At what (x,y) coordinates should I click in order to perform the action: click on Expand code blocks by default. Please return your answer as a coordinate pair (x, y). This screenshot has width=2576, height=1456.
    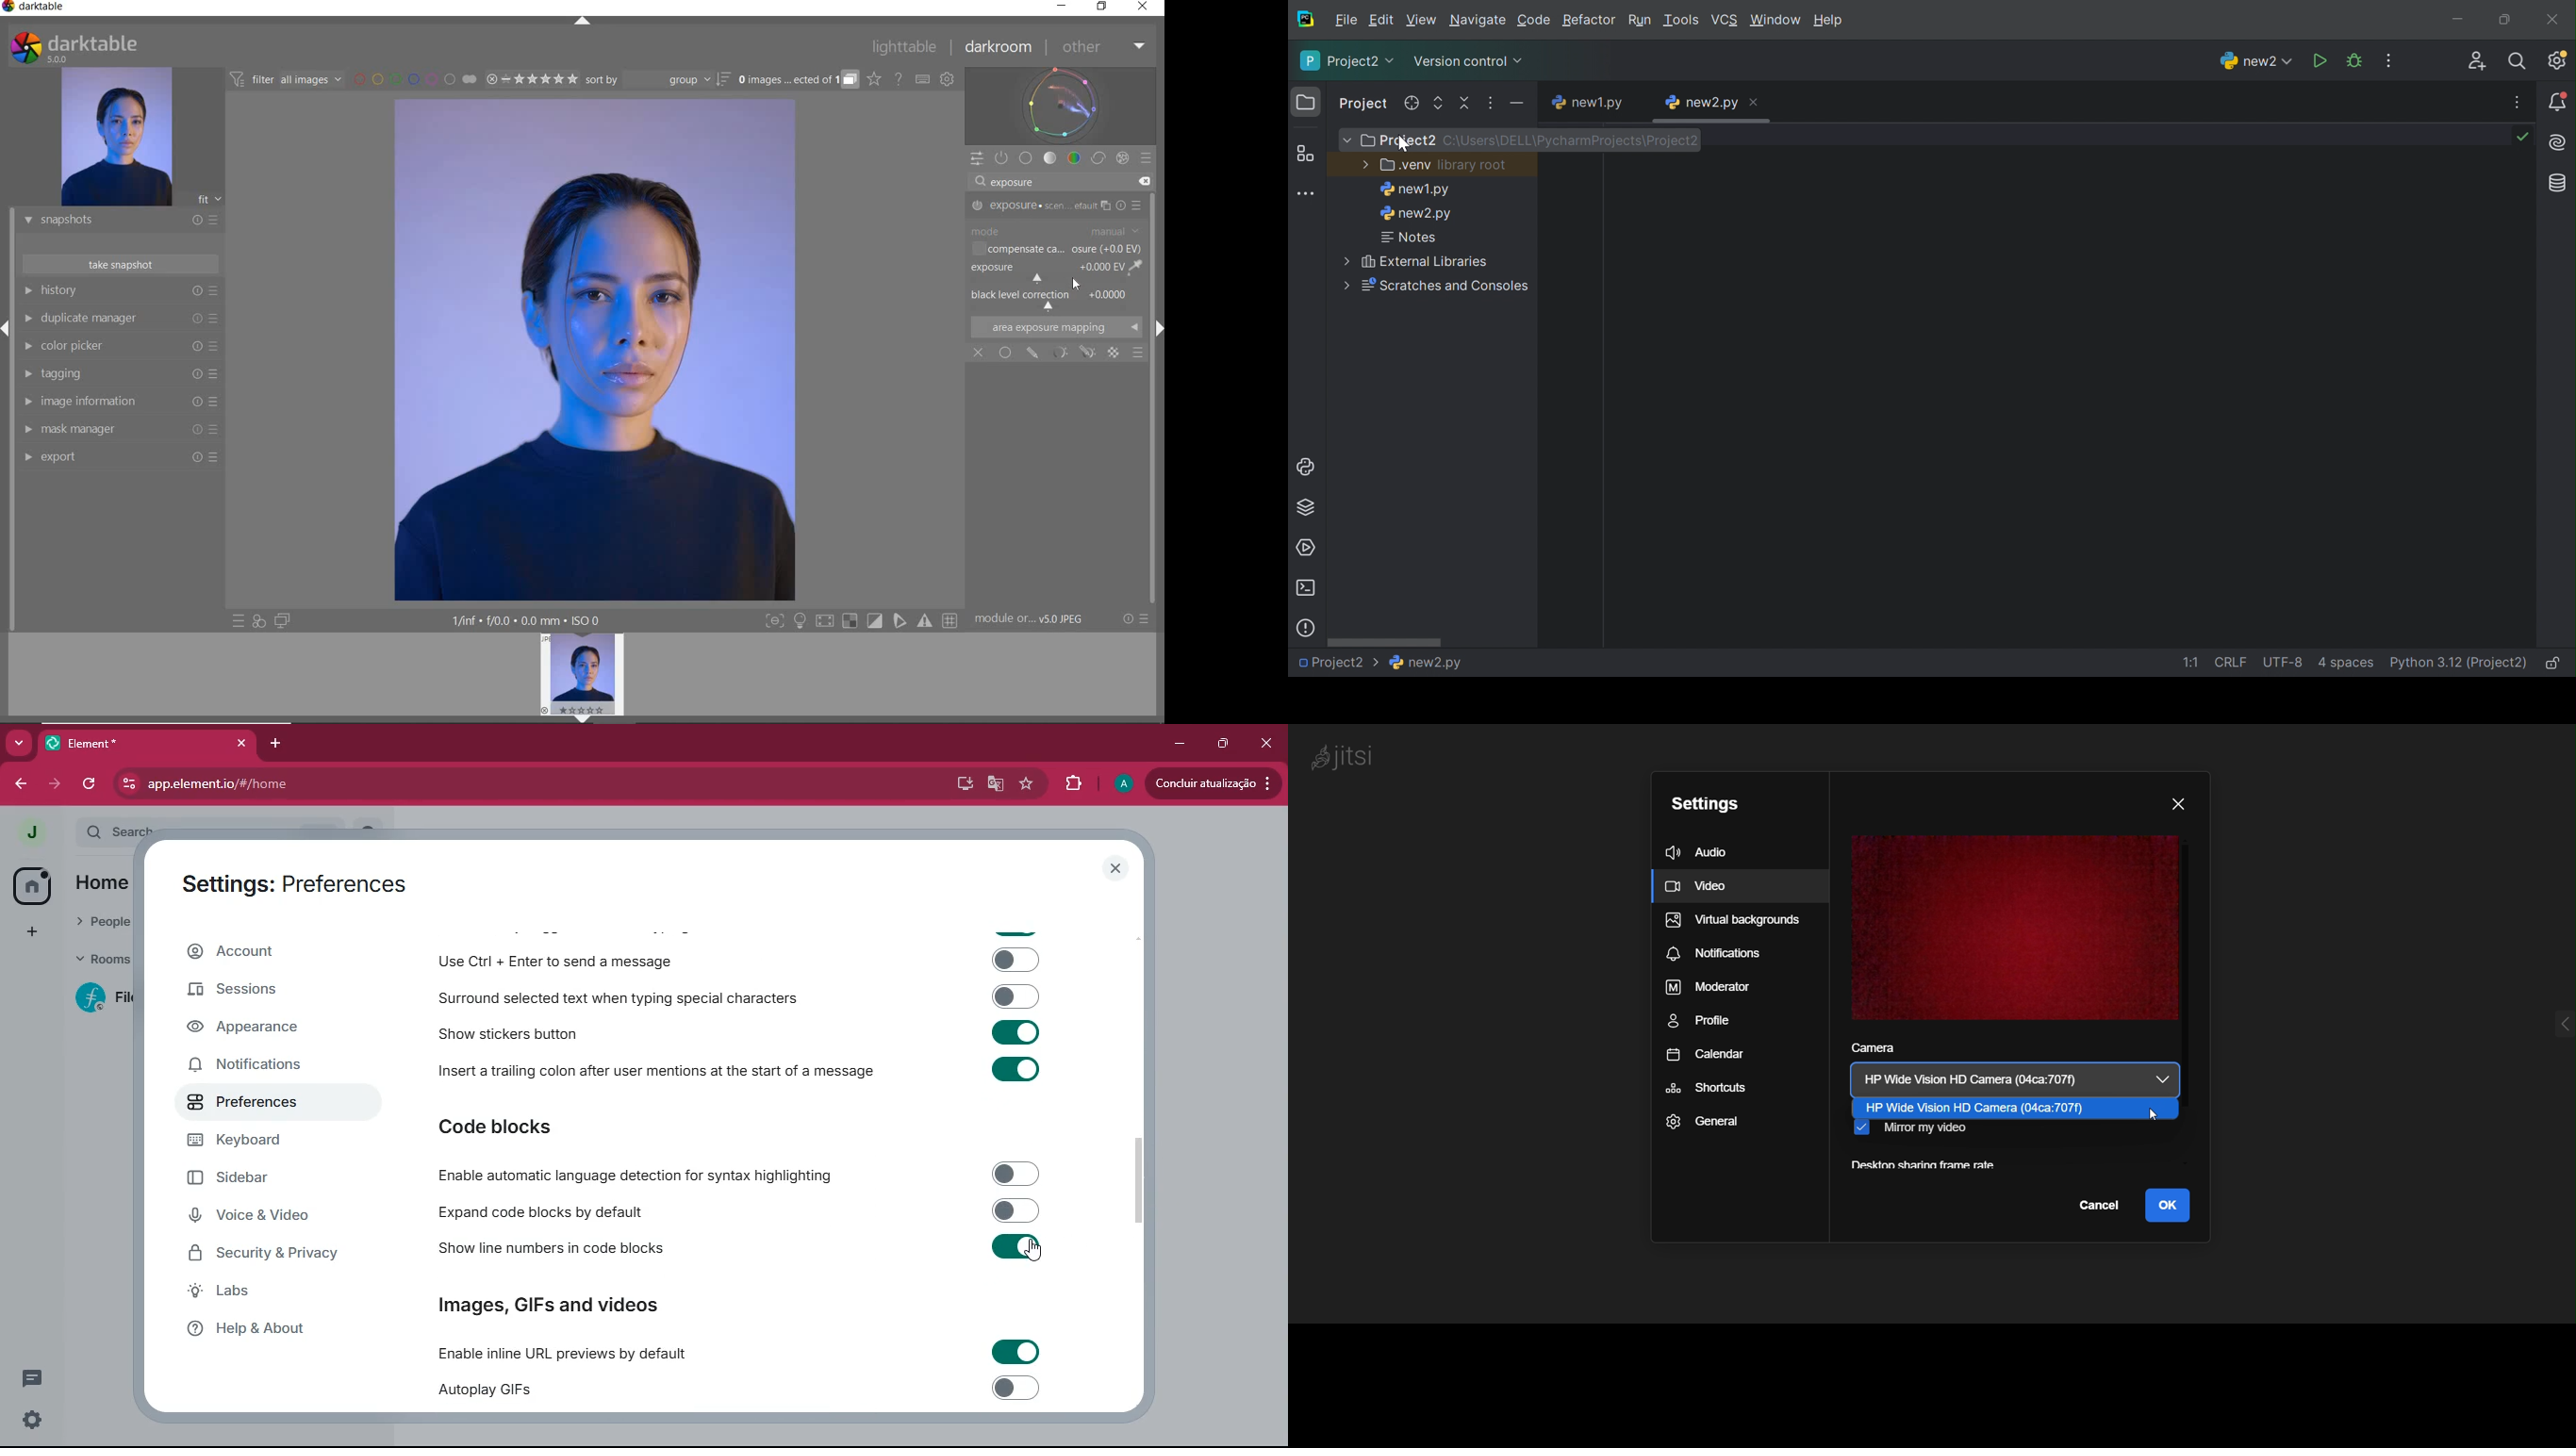
    Looking at the image, I should click on (735, 1210).